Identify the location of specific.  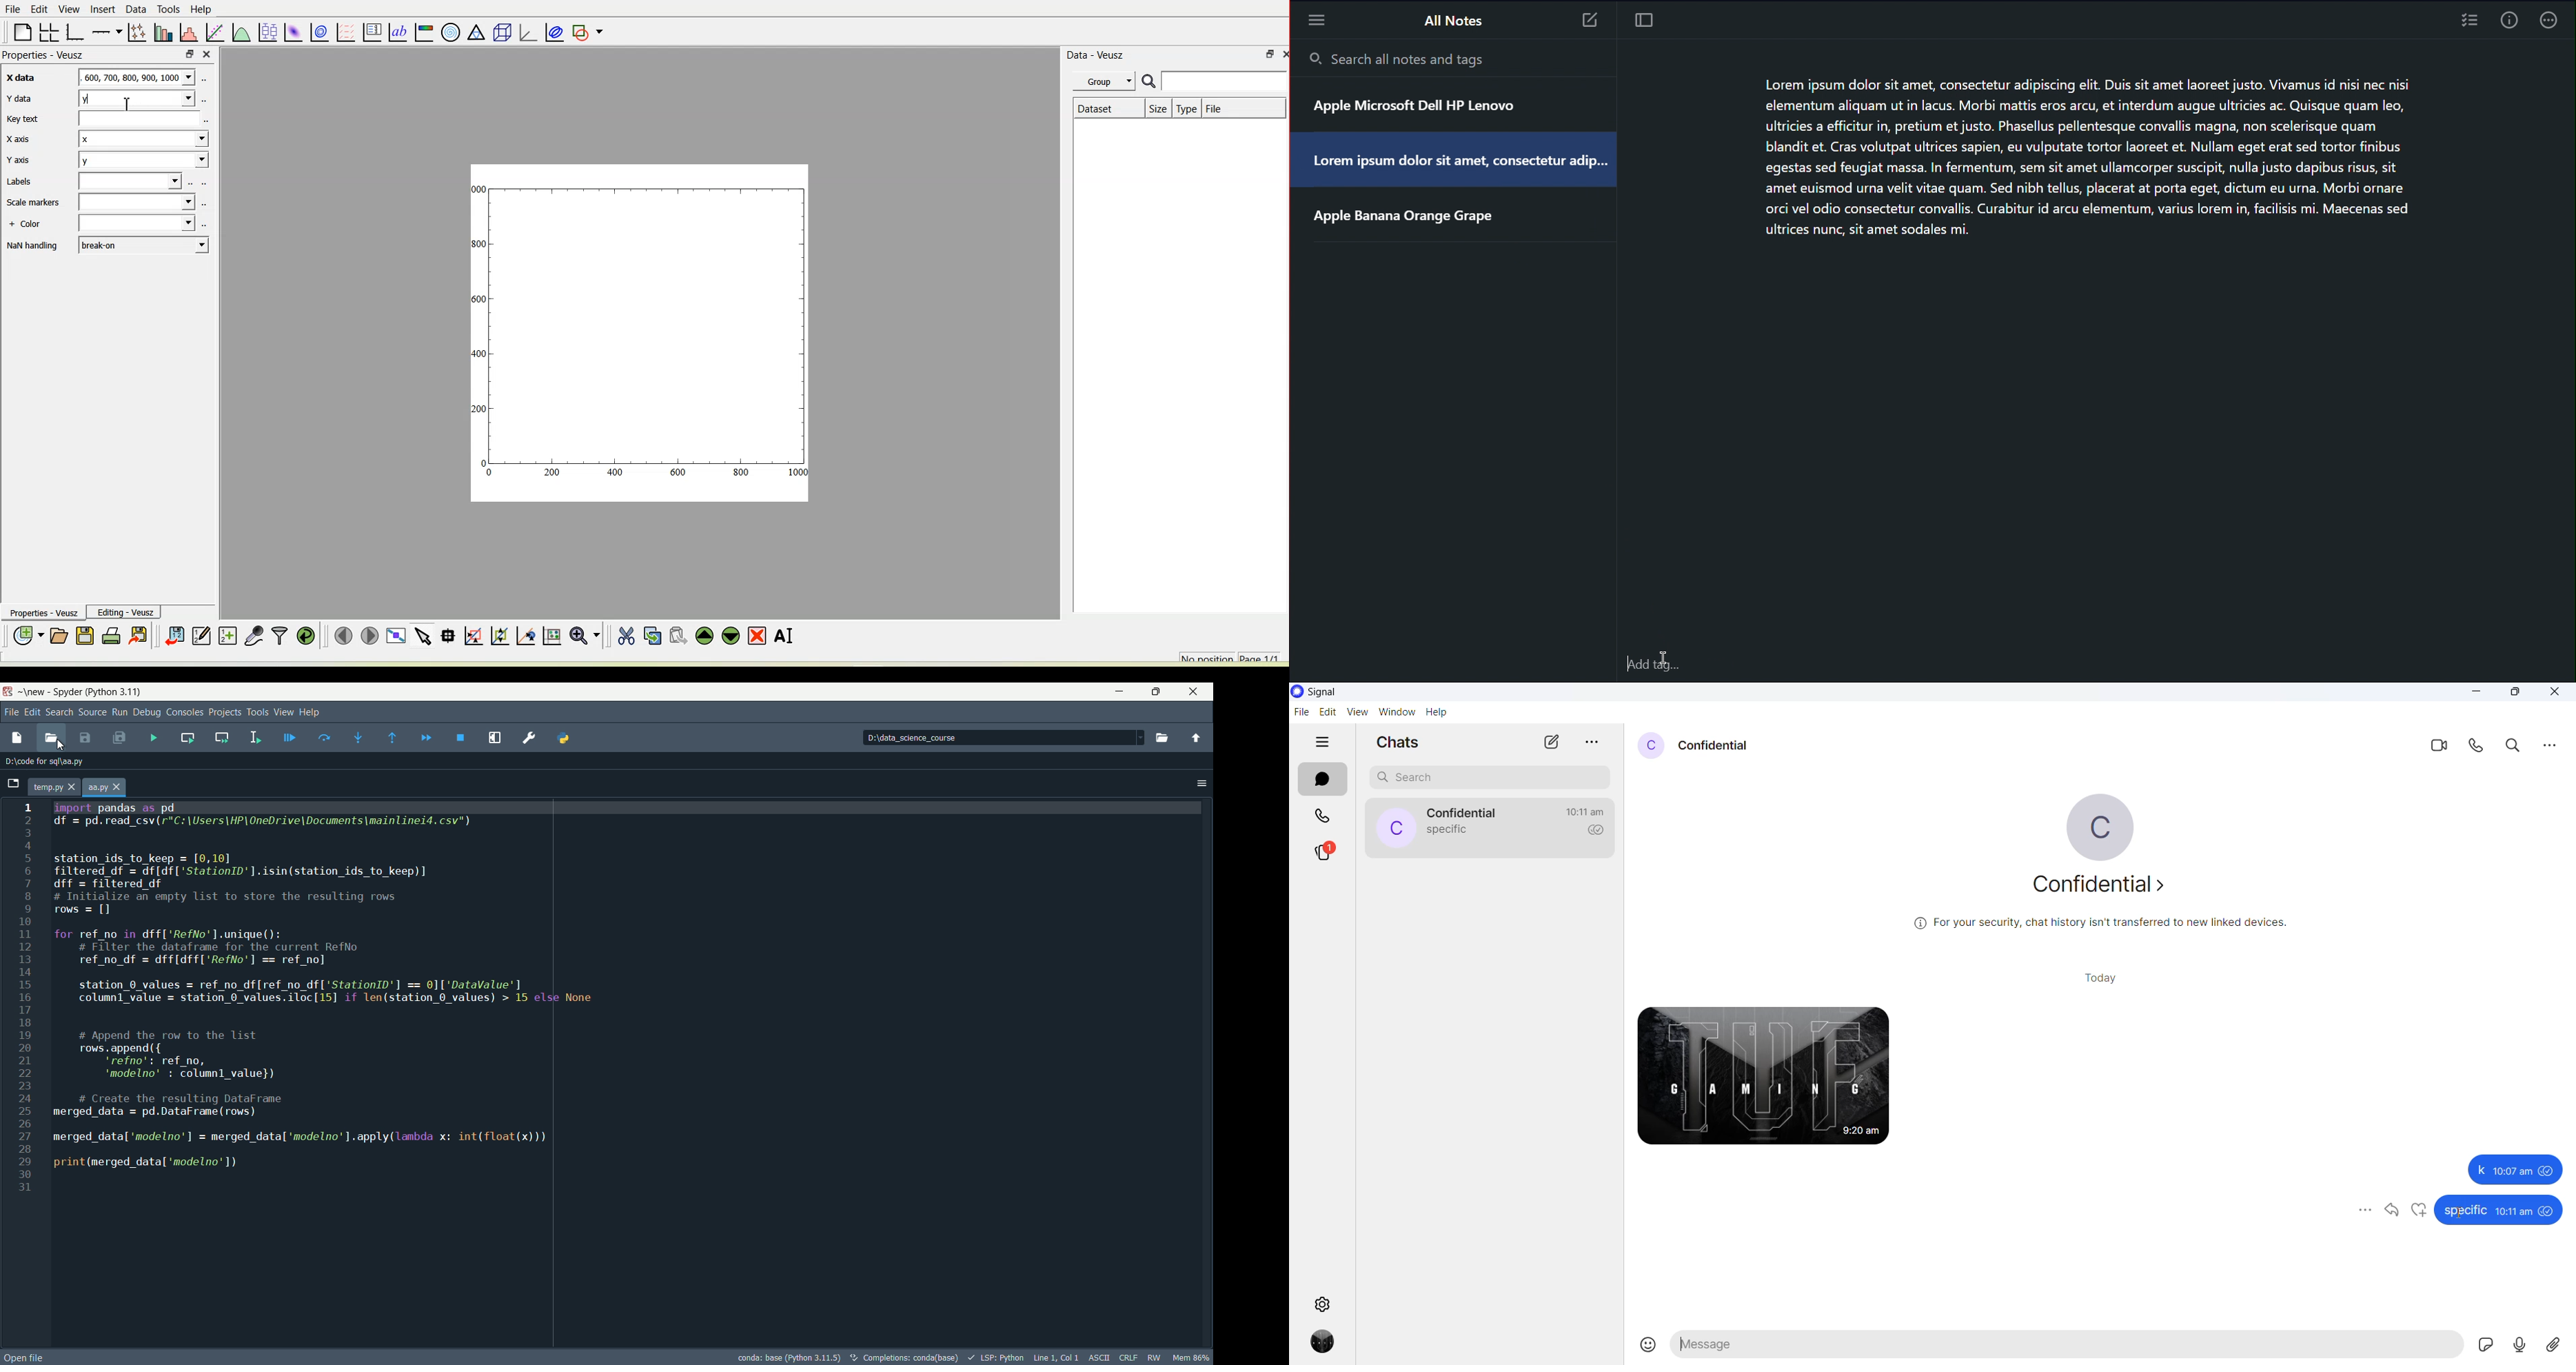
(2466, 1210).